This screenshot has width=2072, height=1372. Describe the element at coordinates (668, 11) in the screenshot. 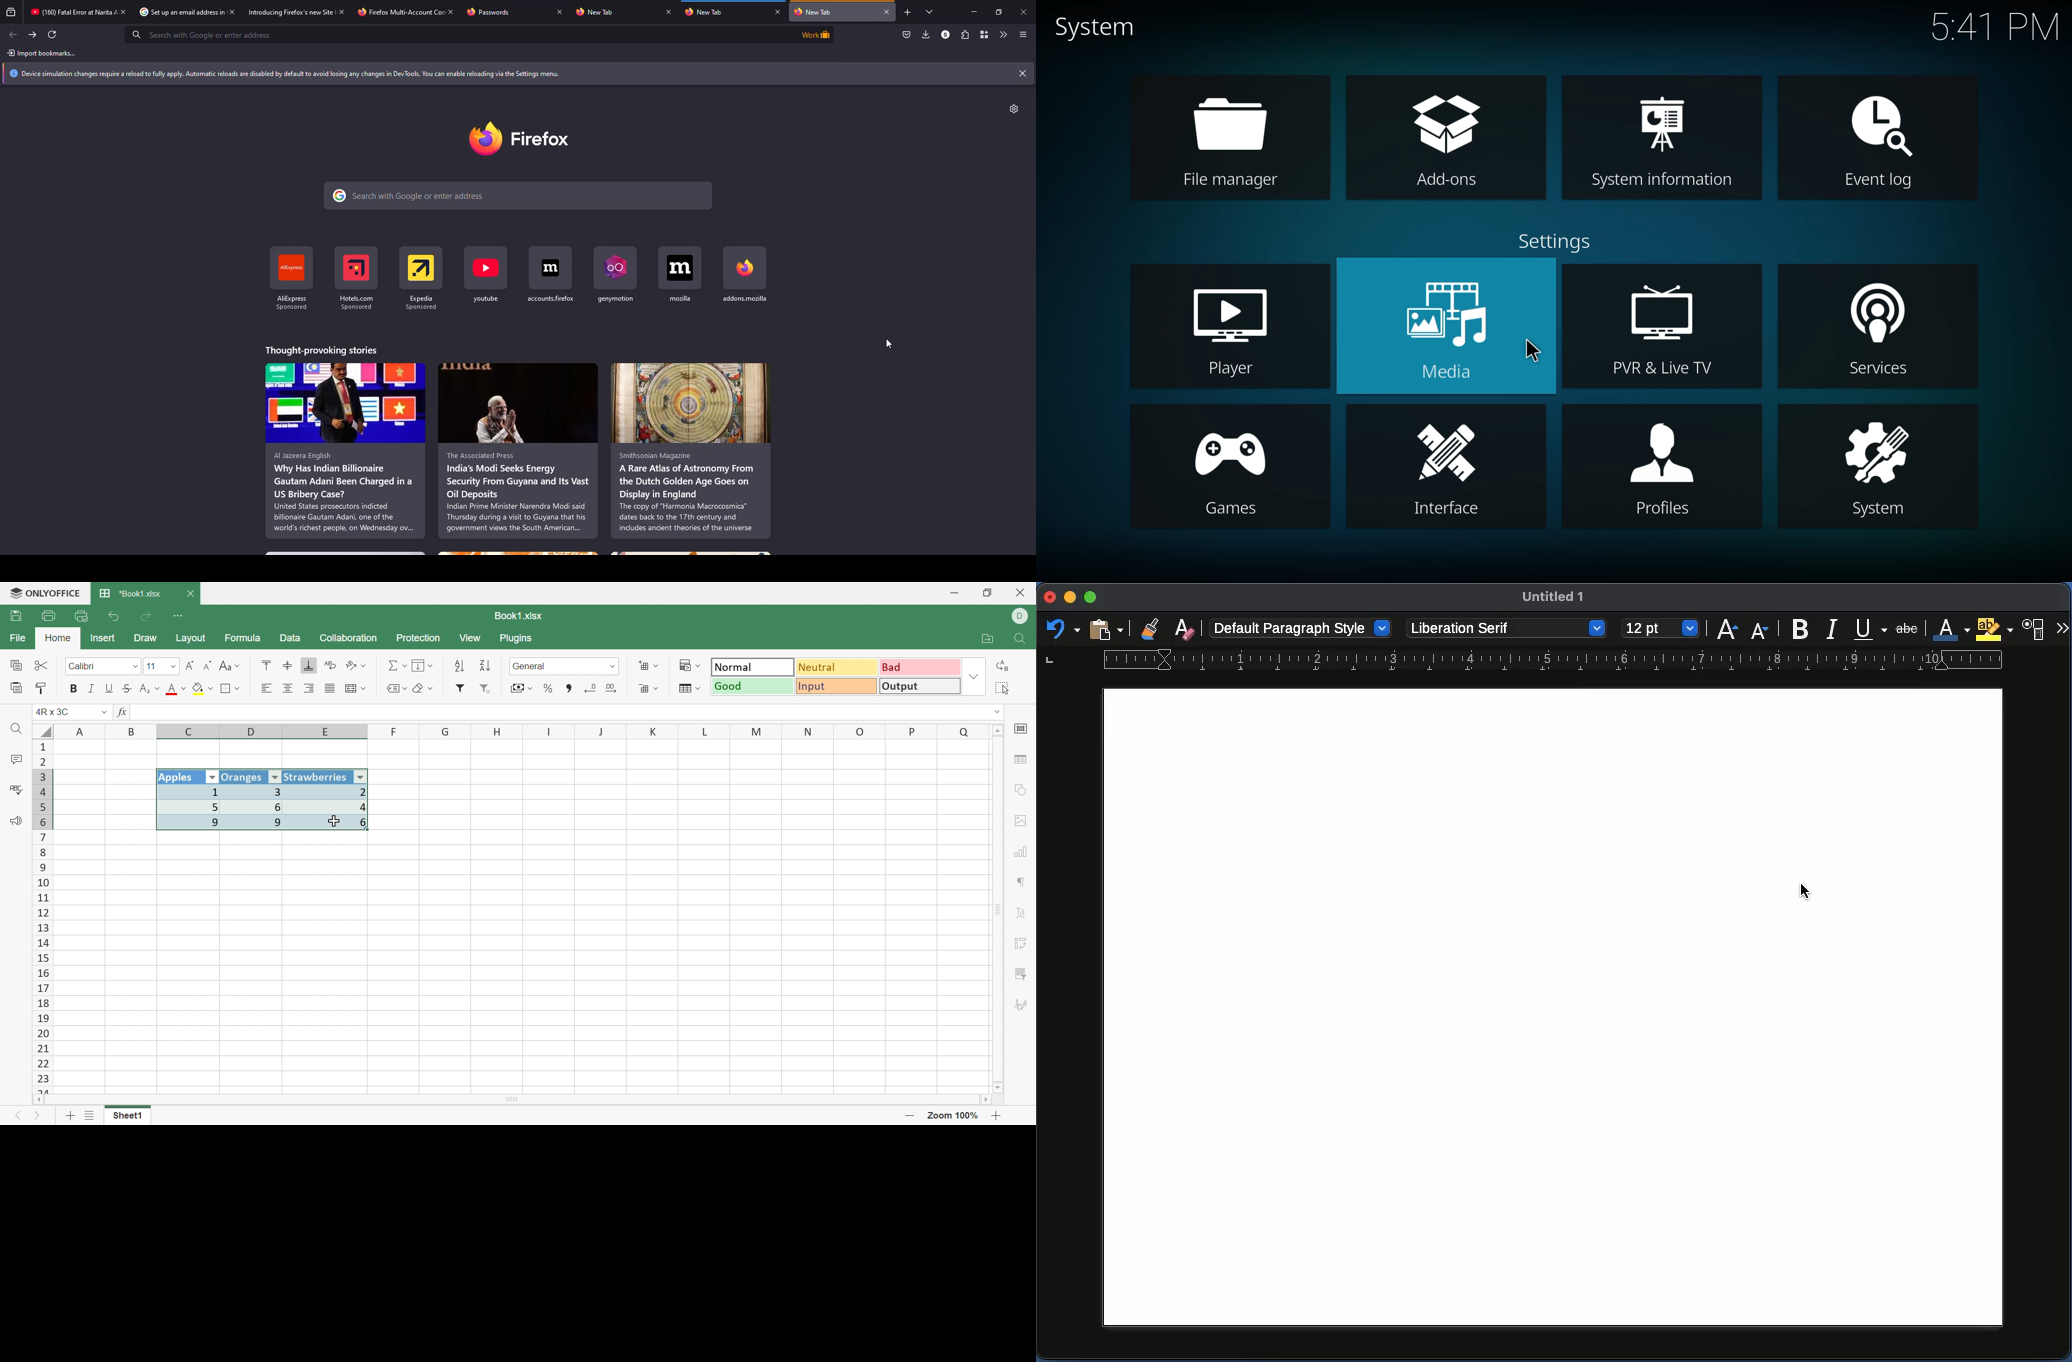

I see `close` at that location.